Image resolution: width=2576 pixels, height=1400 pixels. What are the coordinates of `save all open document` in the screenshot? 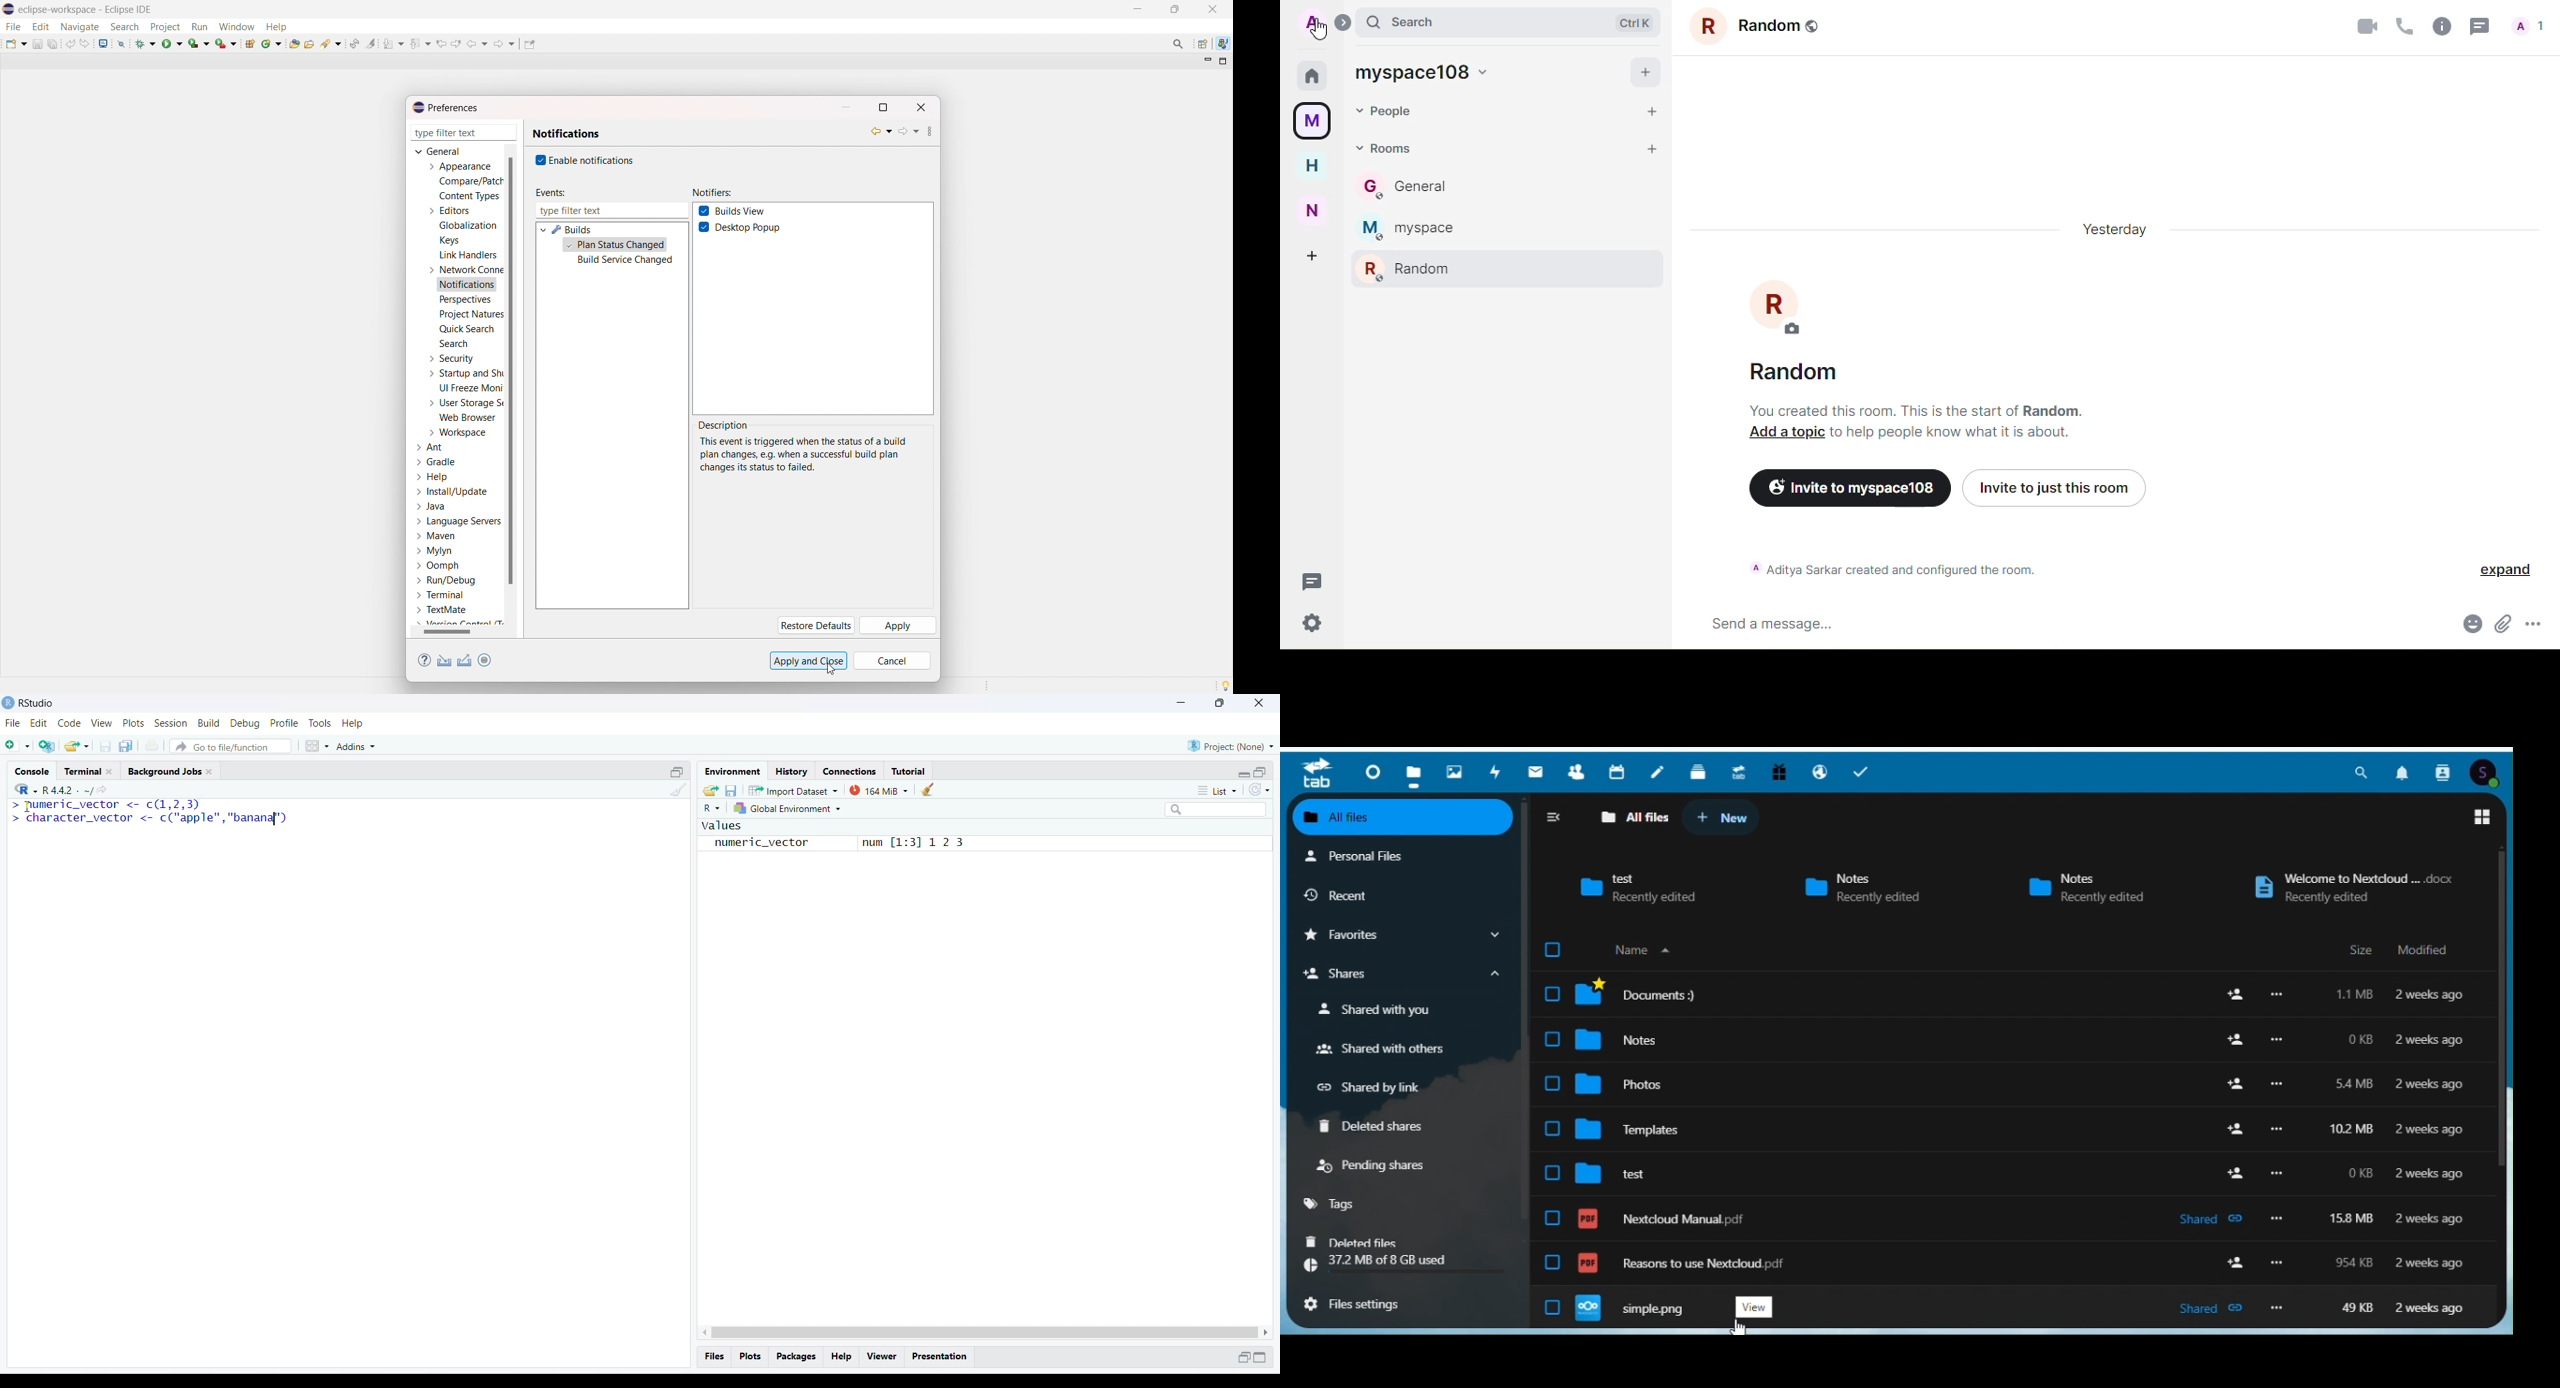 It's located at (127, 746).